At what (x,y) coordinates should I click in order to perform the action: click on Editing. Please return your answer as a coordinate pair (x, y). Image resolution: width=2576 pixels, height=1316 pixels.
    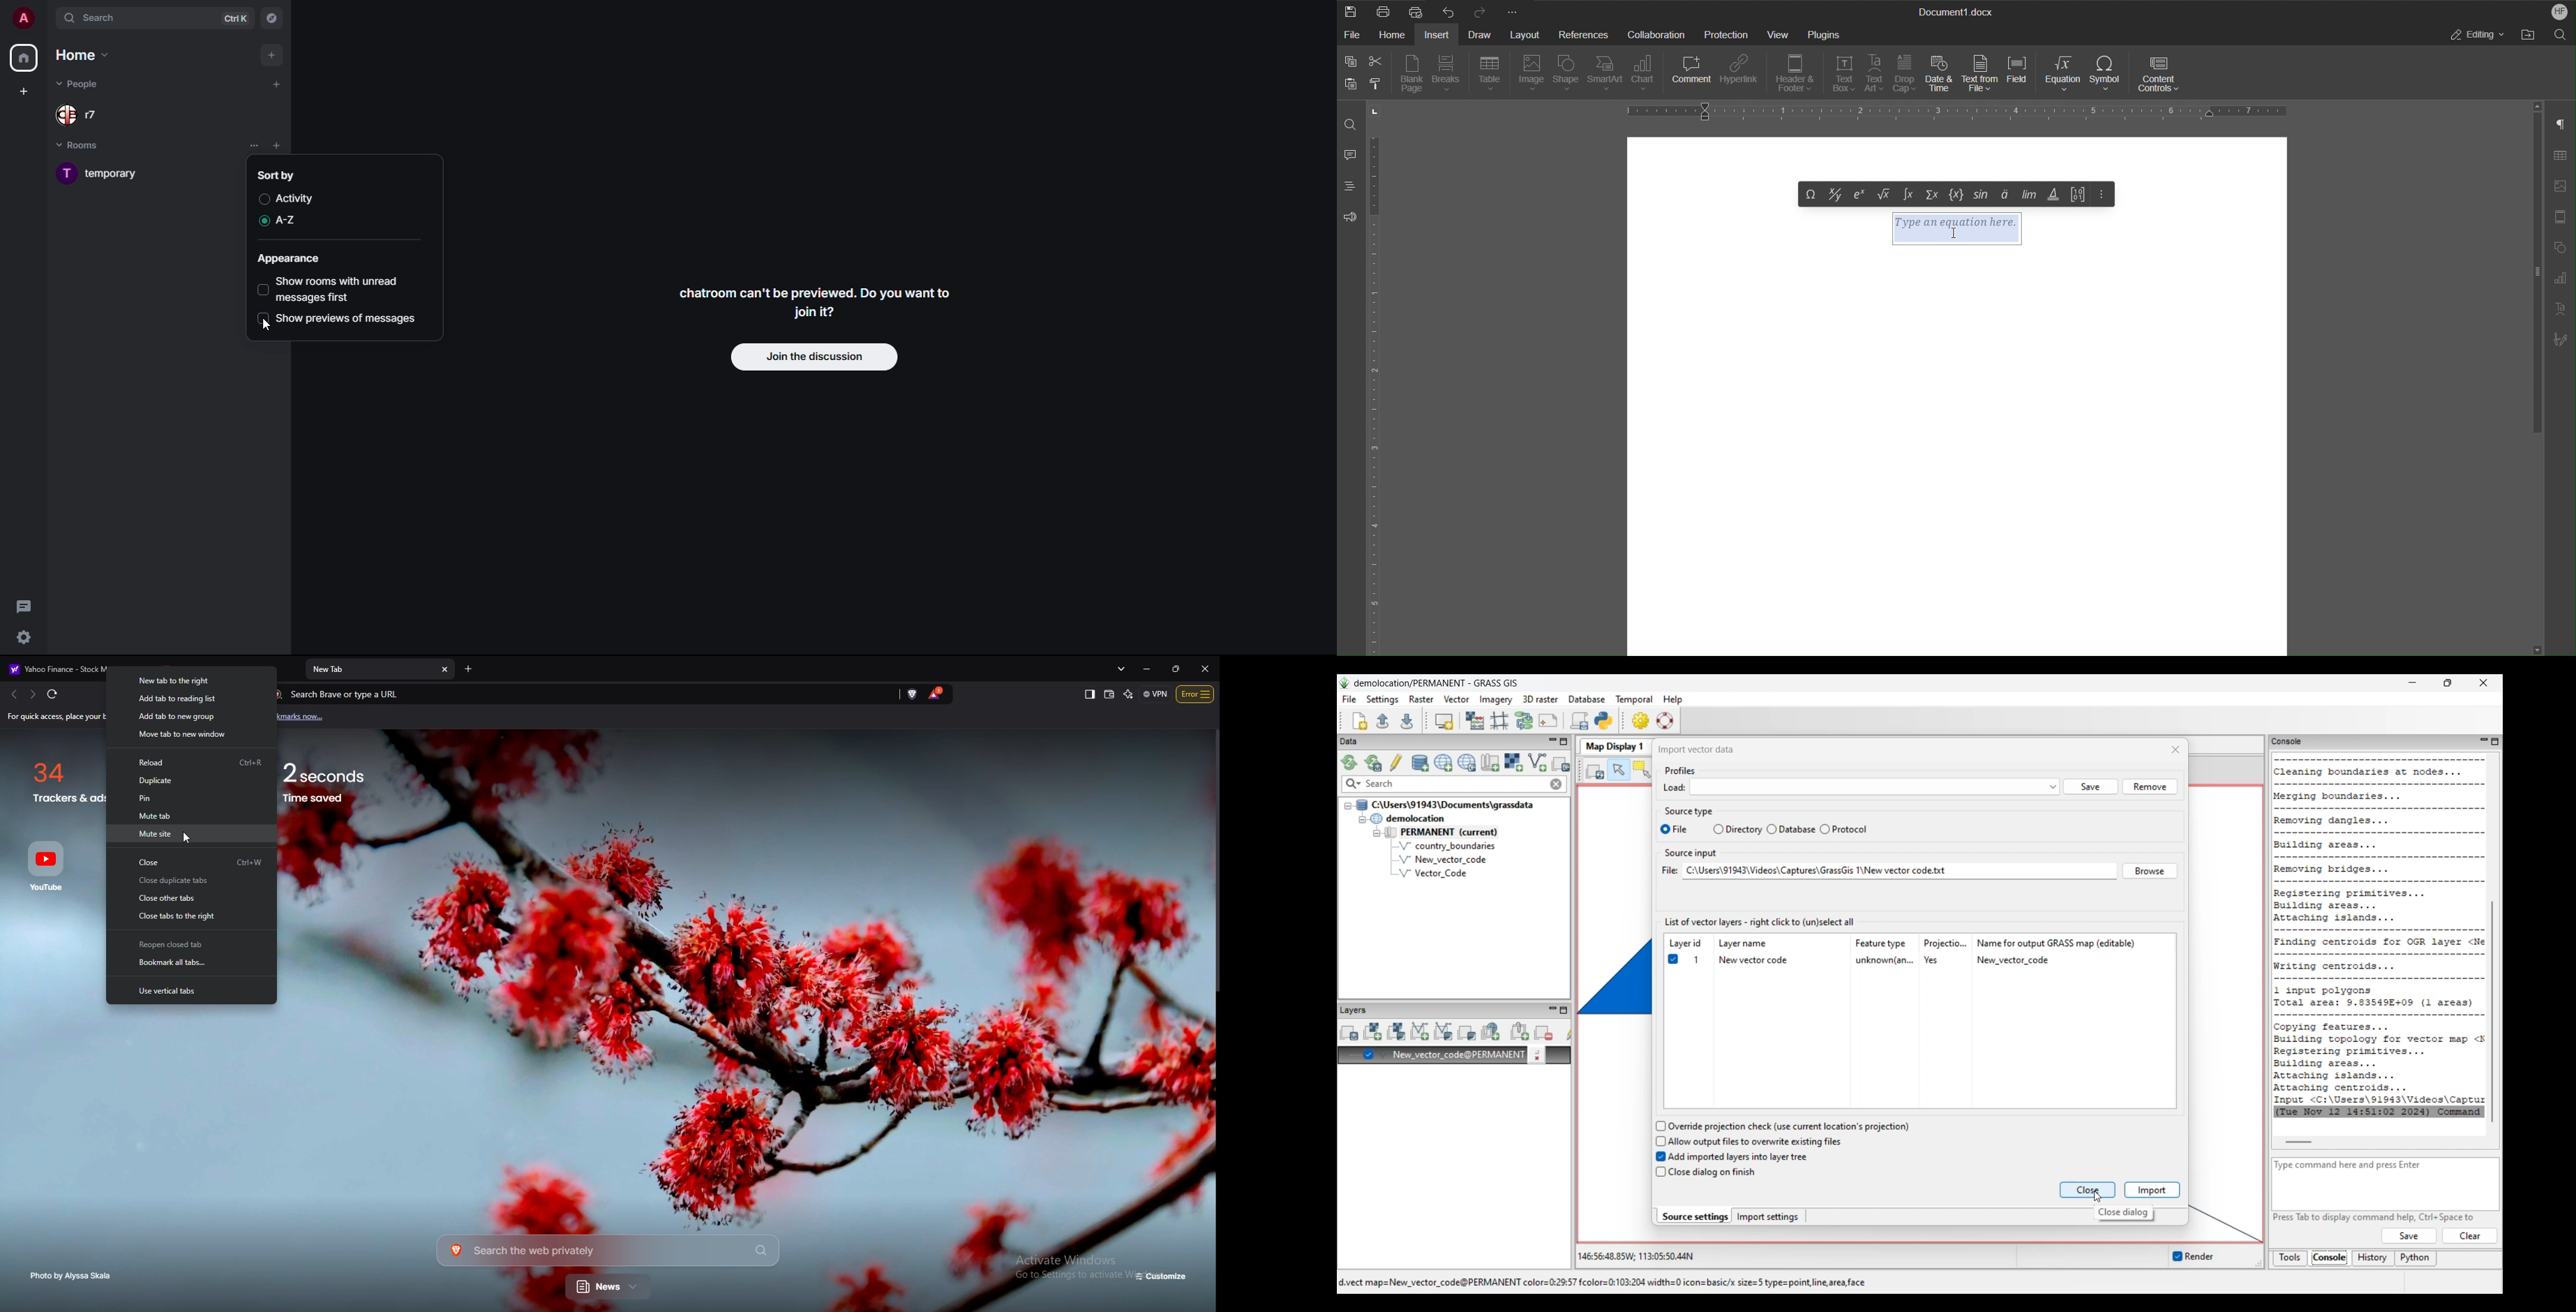
    Looking at the image, I should click on (2474, 36).